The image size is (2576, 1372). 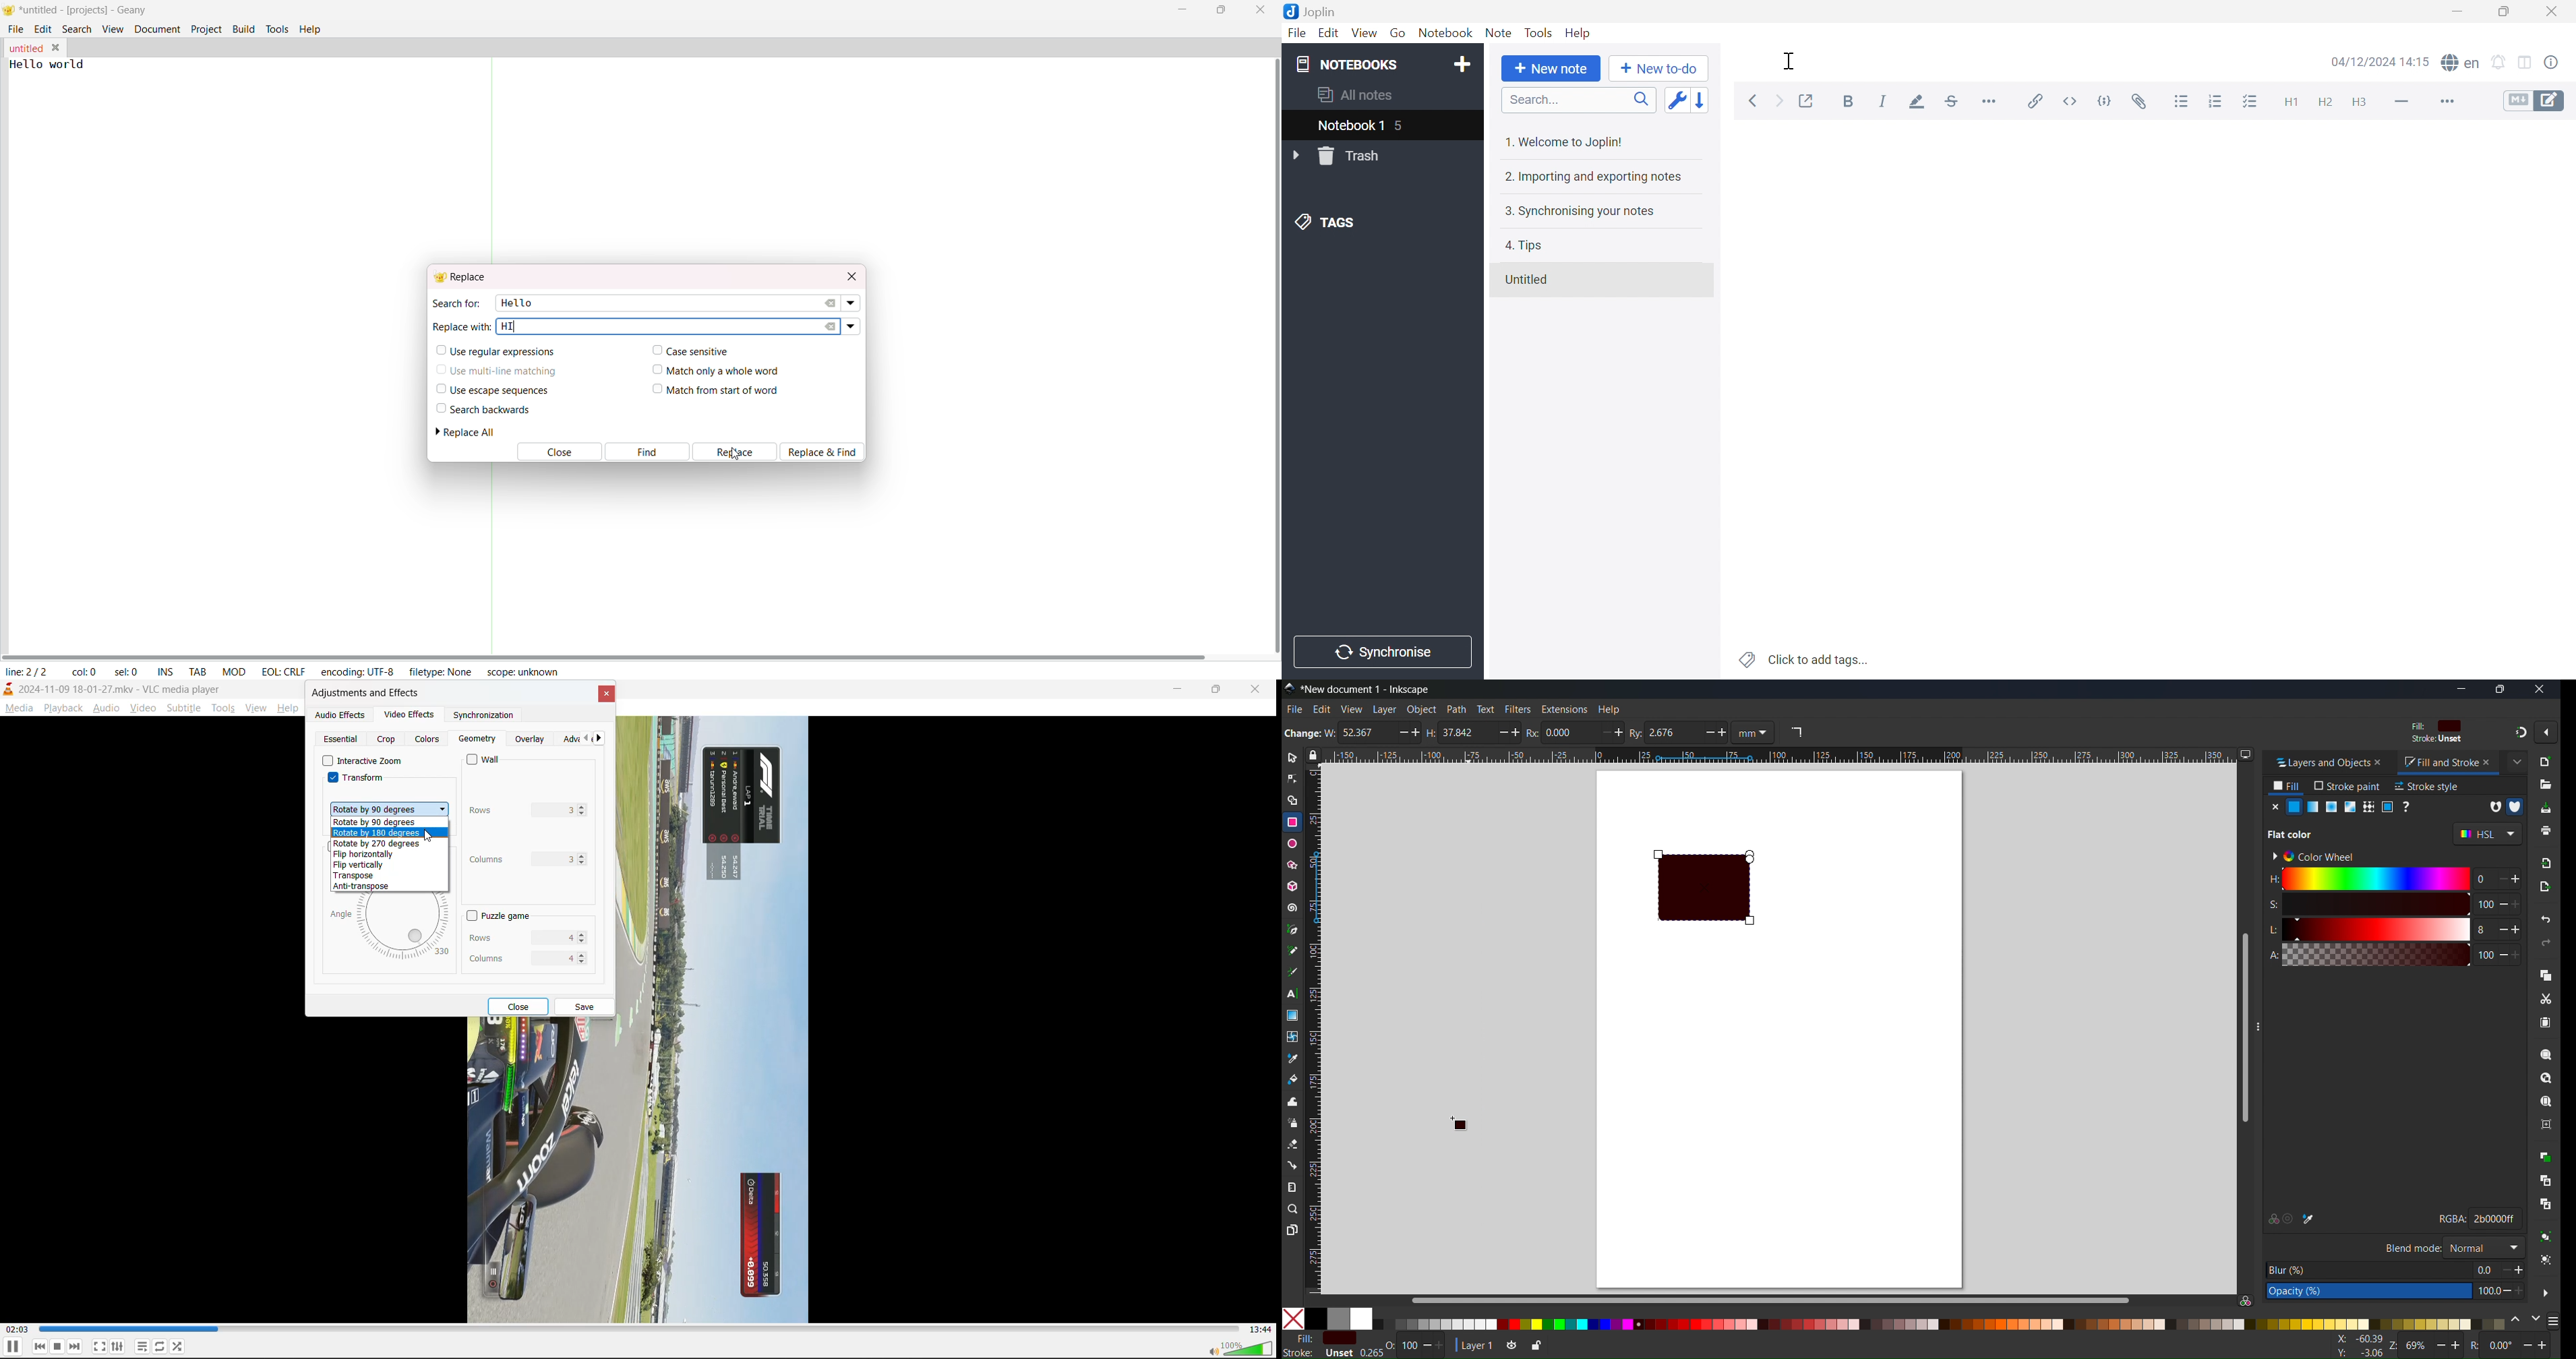 I want to click on Color wheel, so click(x=2319, y=855).